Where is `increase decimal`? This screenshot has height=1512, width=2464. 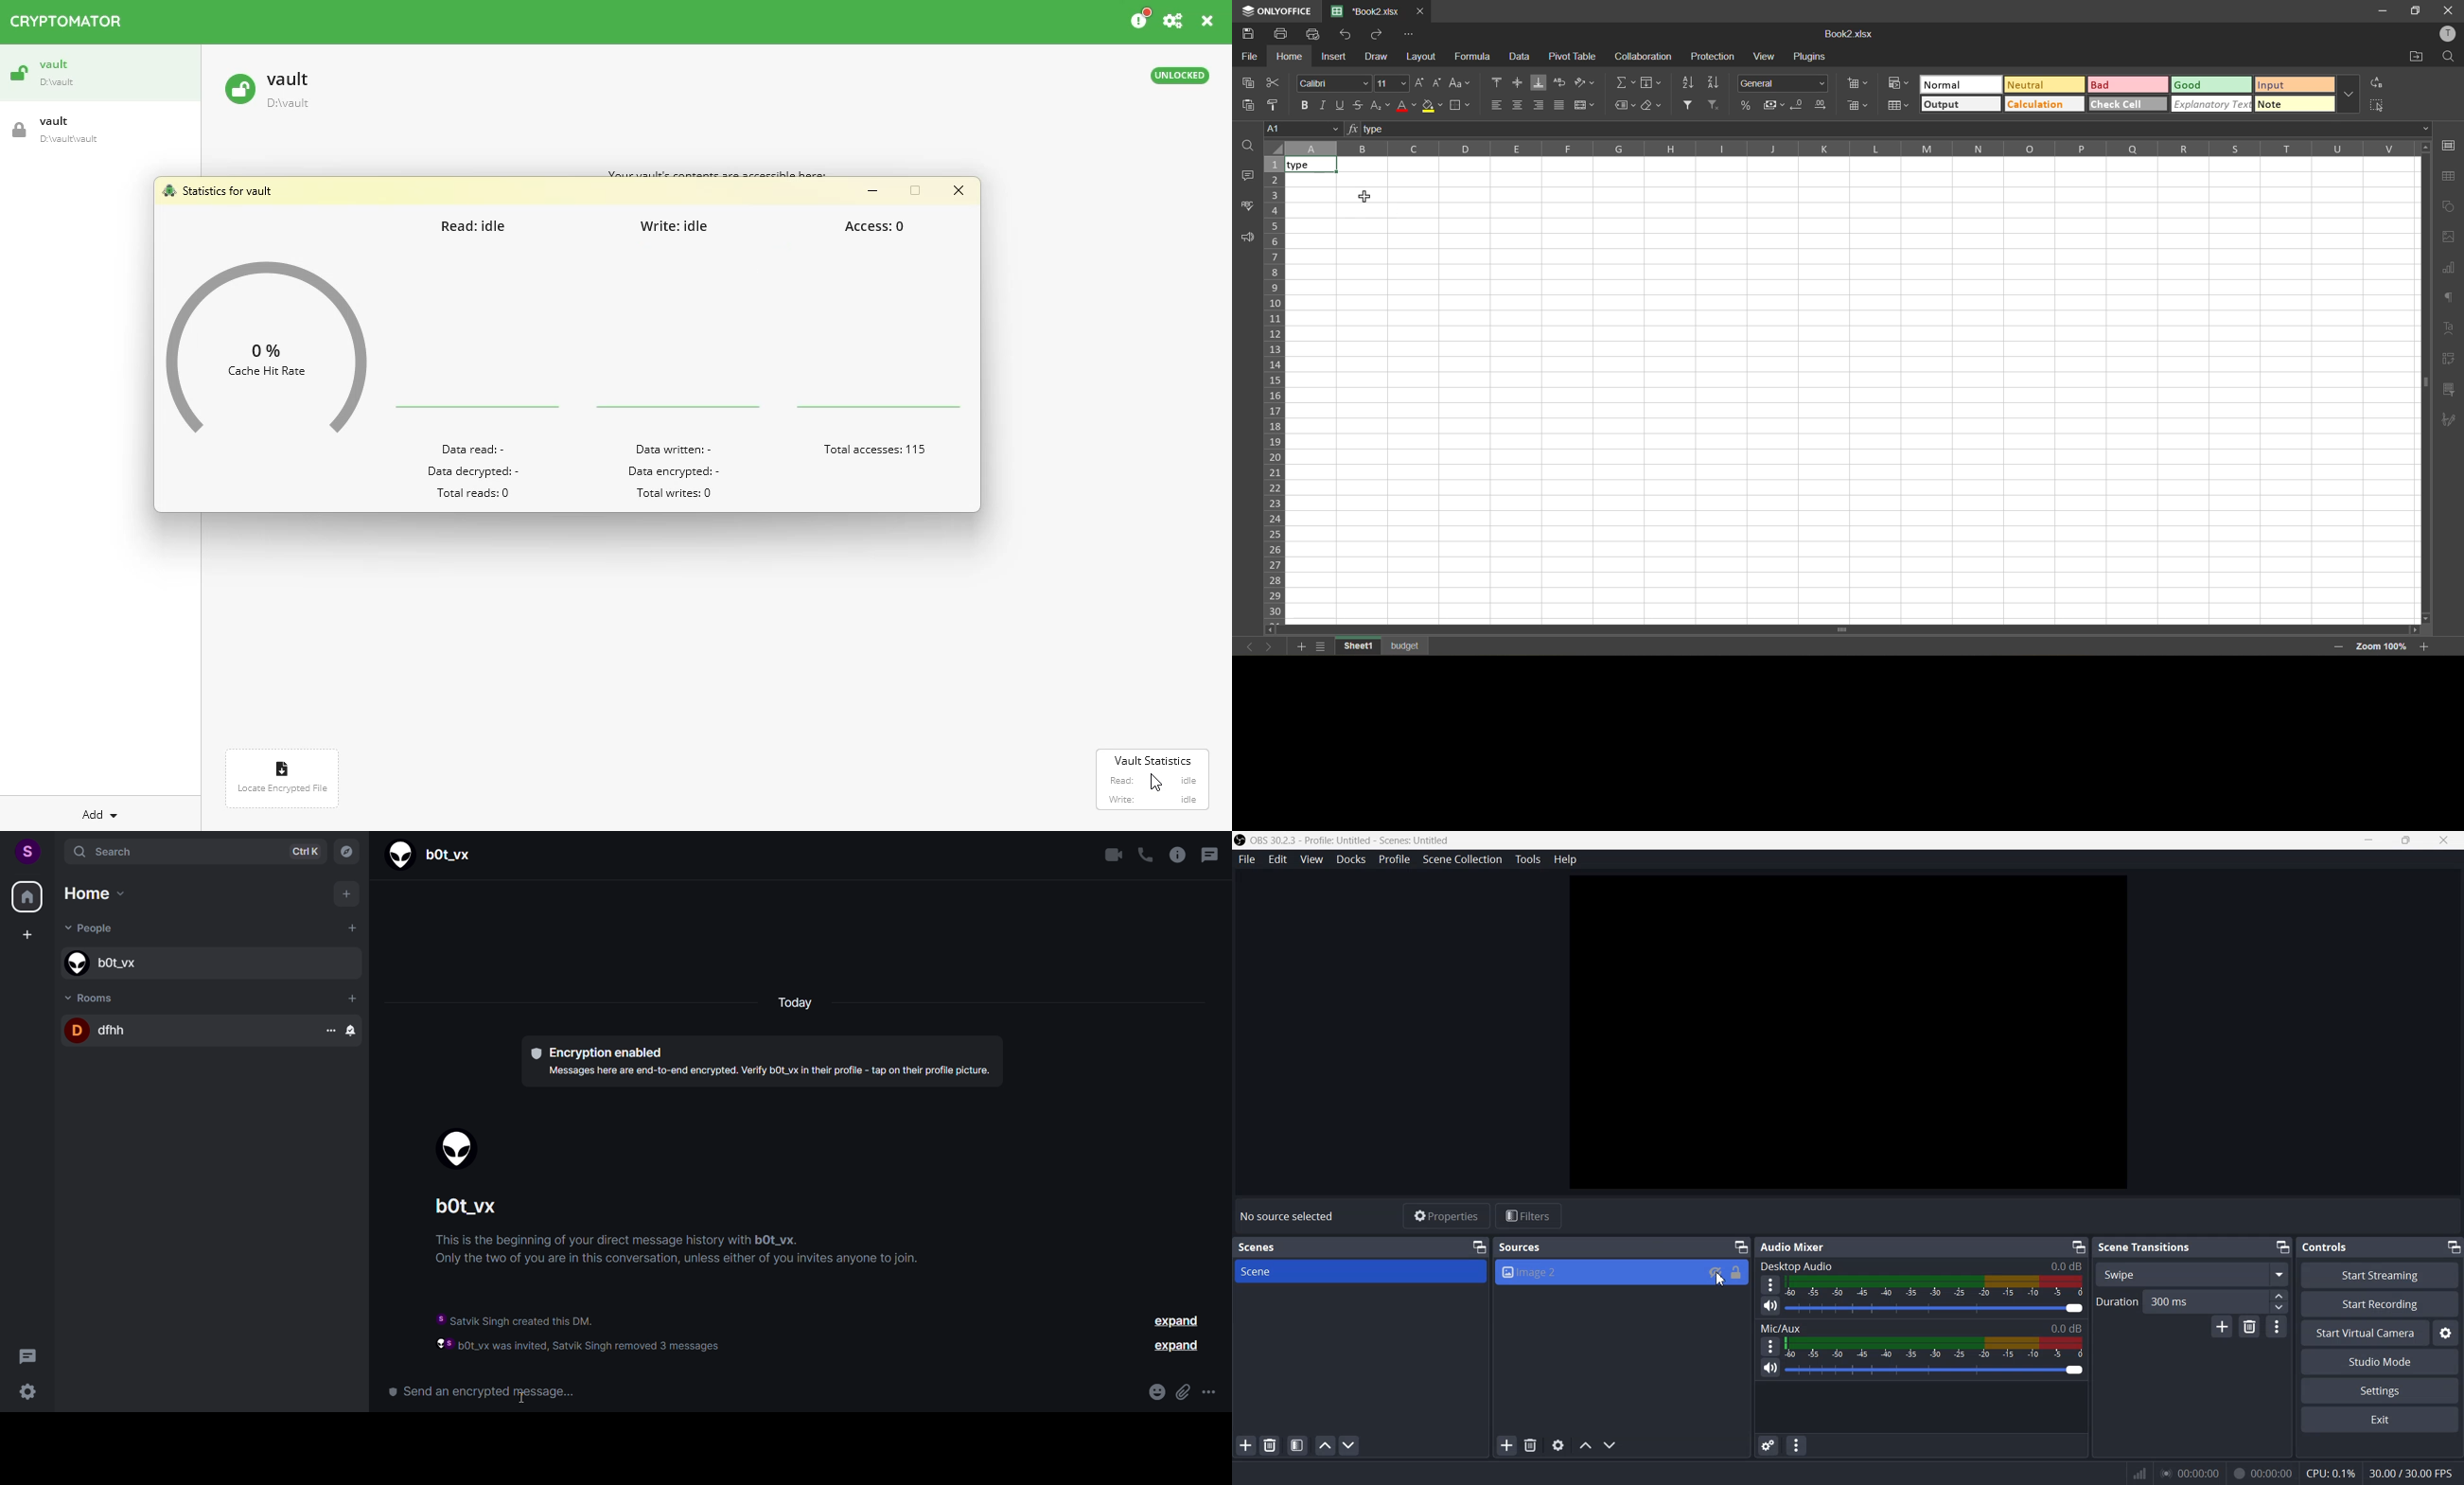
increase decimal is located at coordinates (1821, 105).